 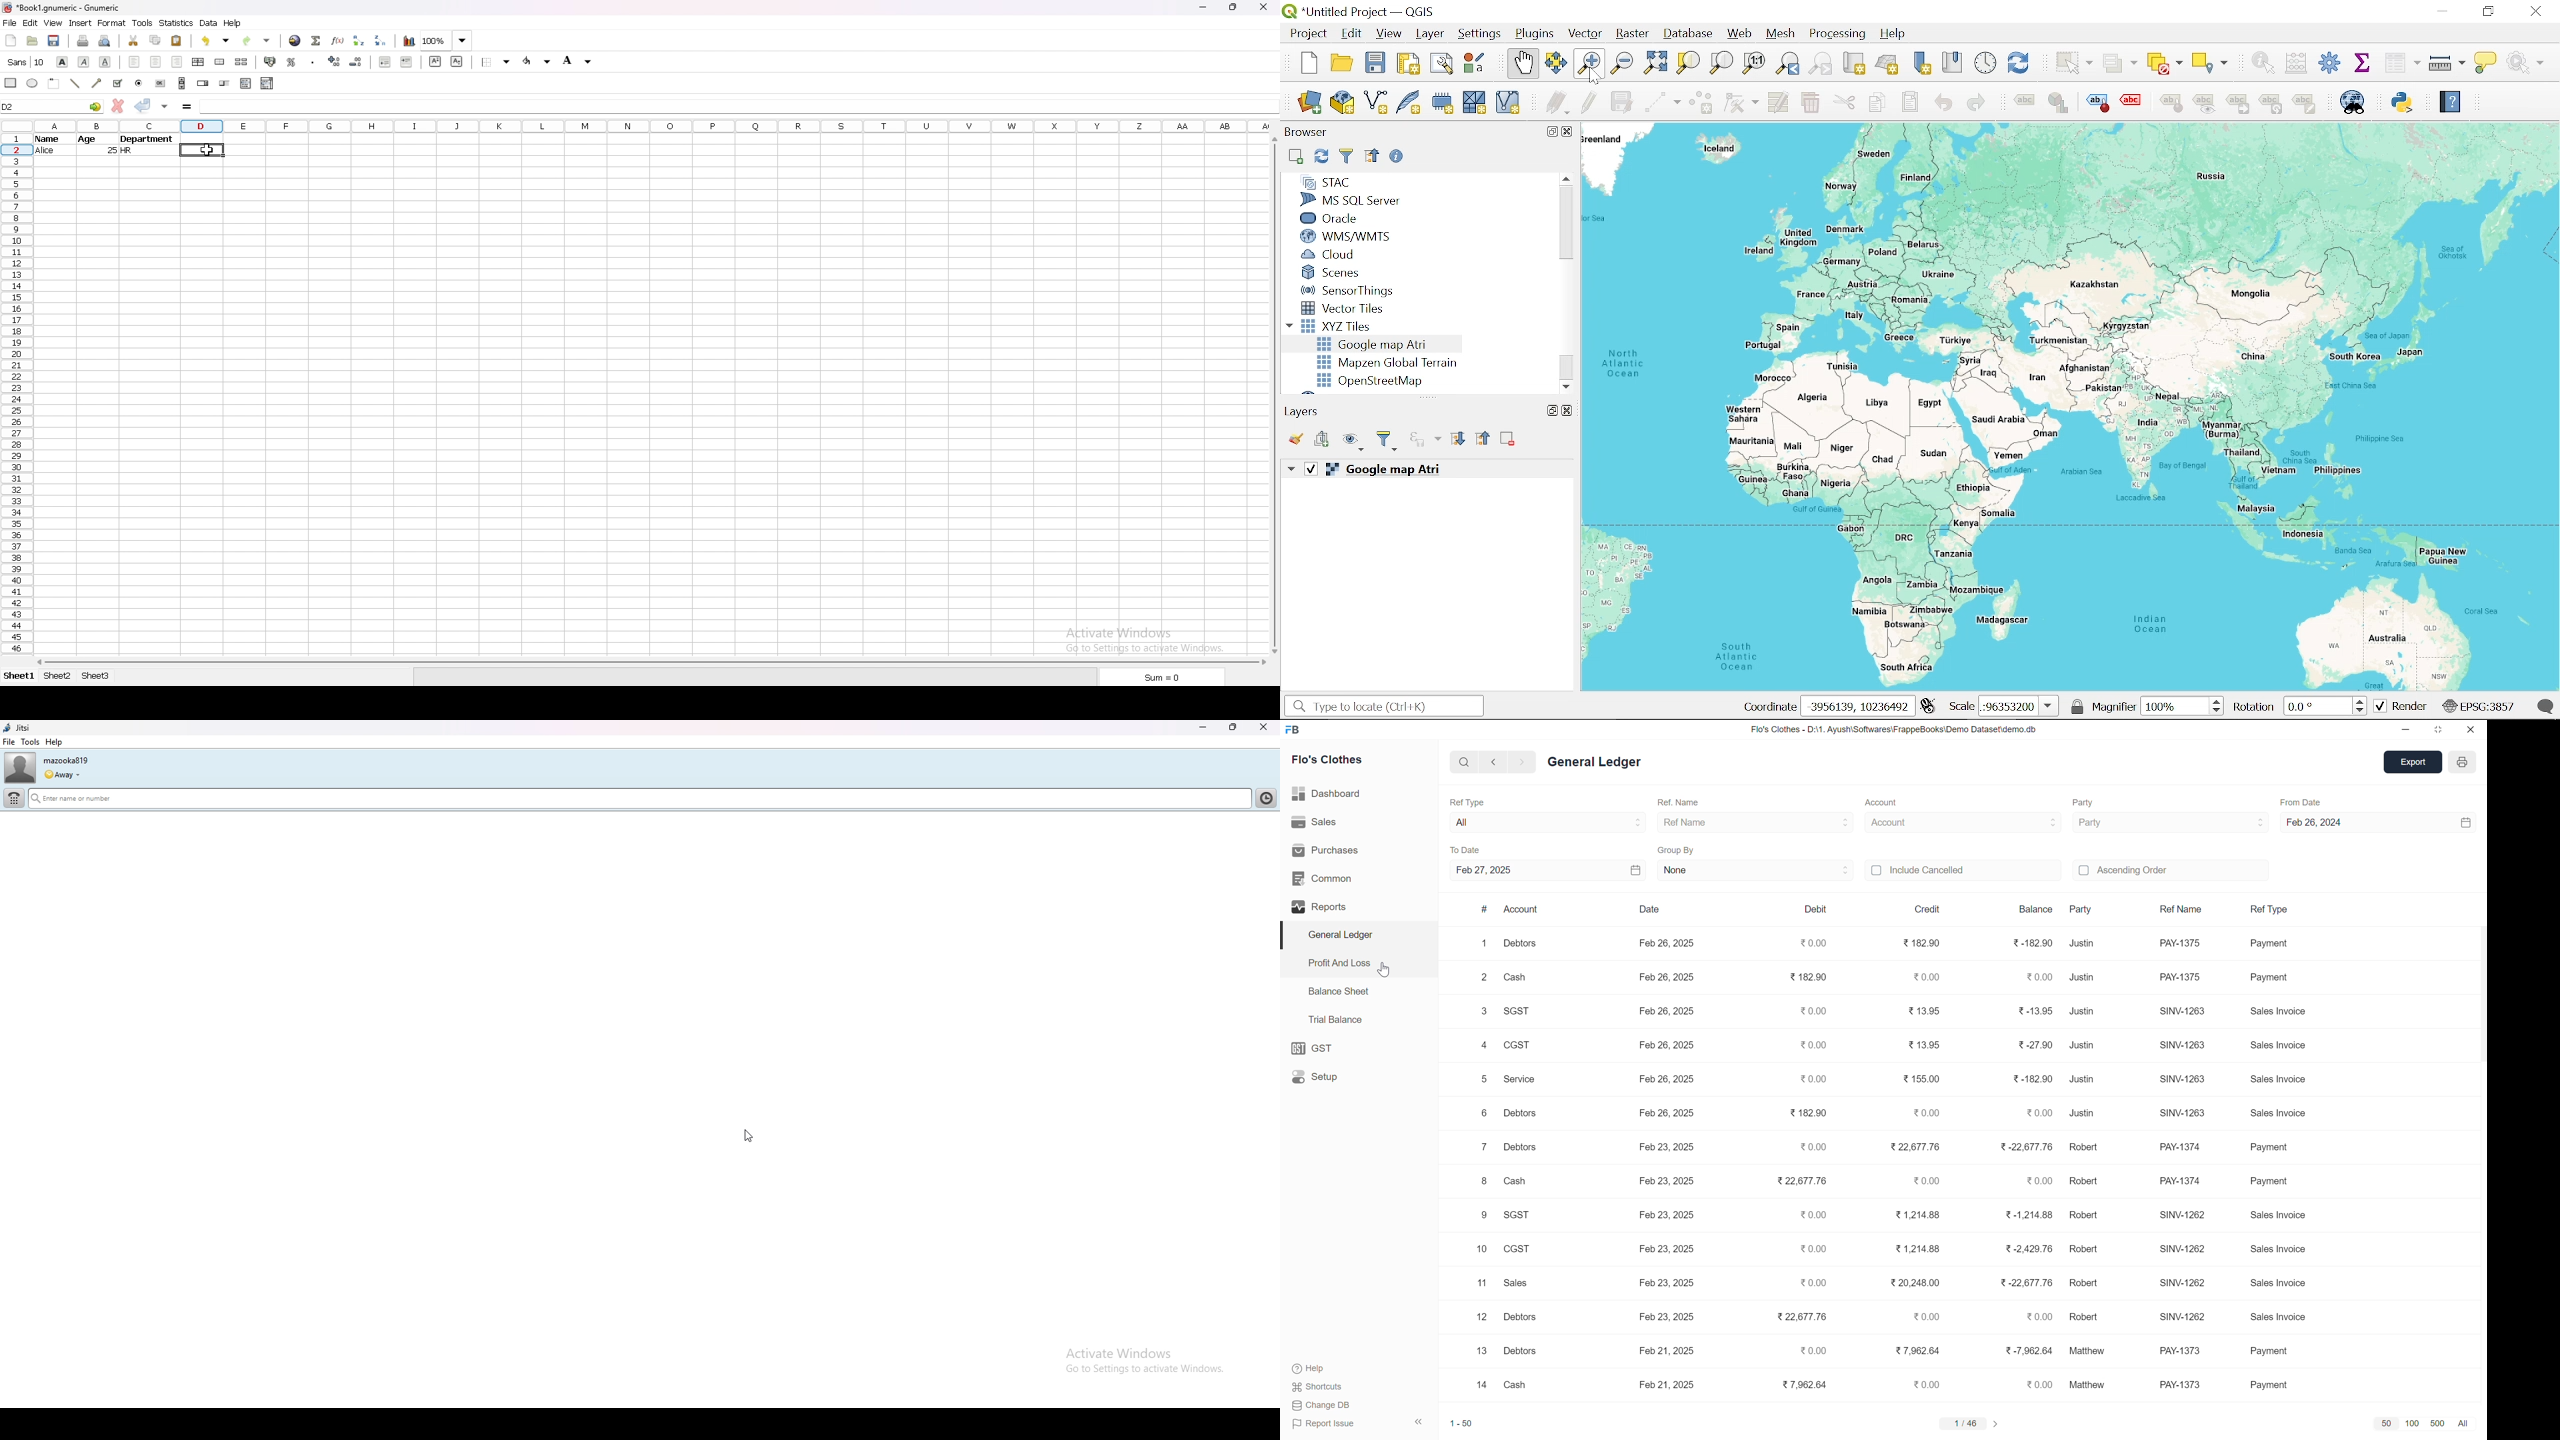 What do you see at coordinates (1666, 1080) in the screenshot?
I see `Feb 26, 2025` at bounding box center [1666, 1080].